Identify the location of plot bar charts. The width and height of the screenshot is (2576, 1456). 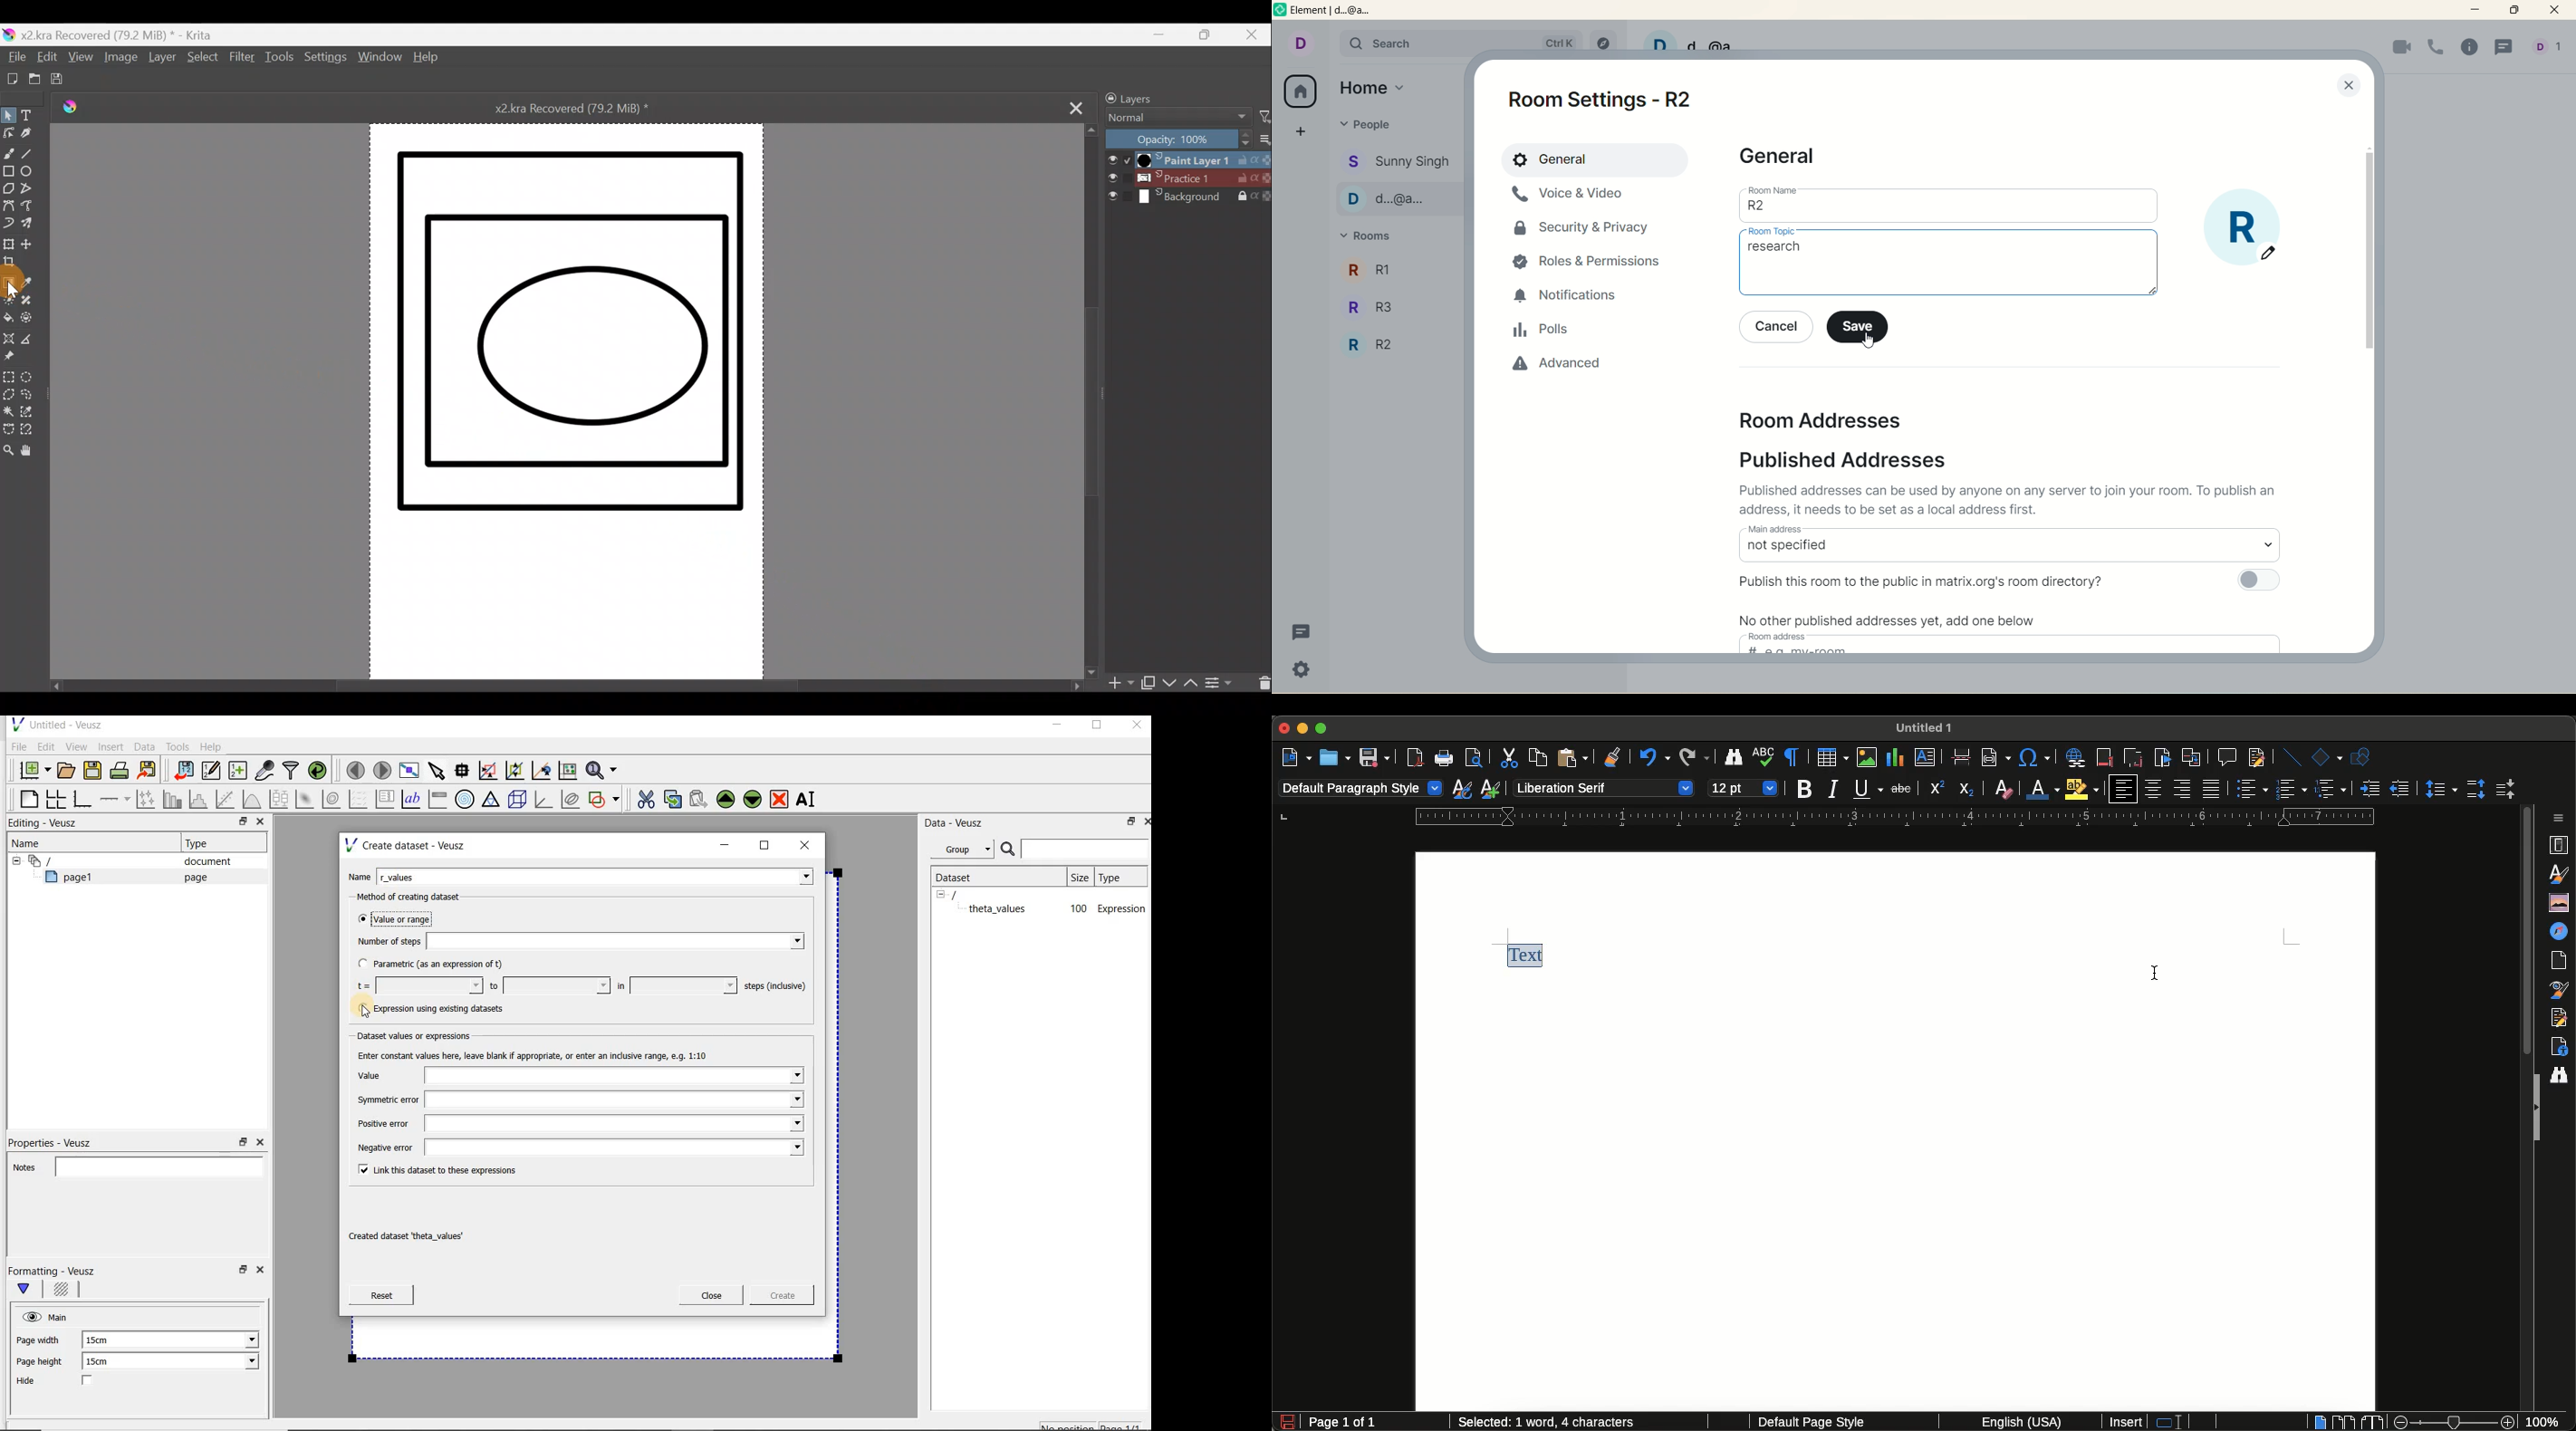
(173, 799).